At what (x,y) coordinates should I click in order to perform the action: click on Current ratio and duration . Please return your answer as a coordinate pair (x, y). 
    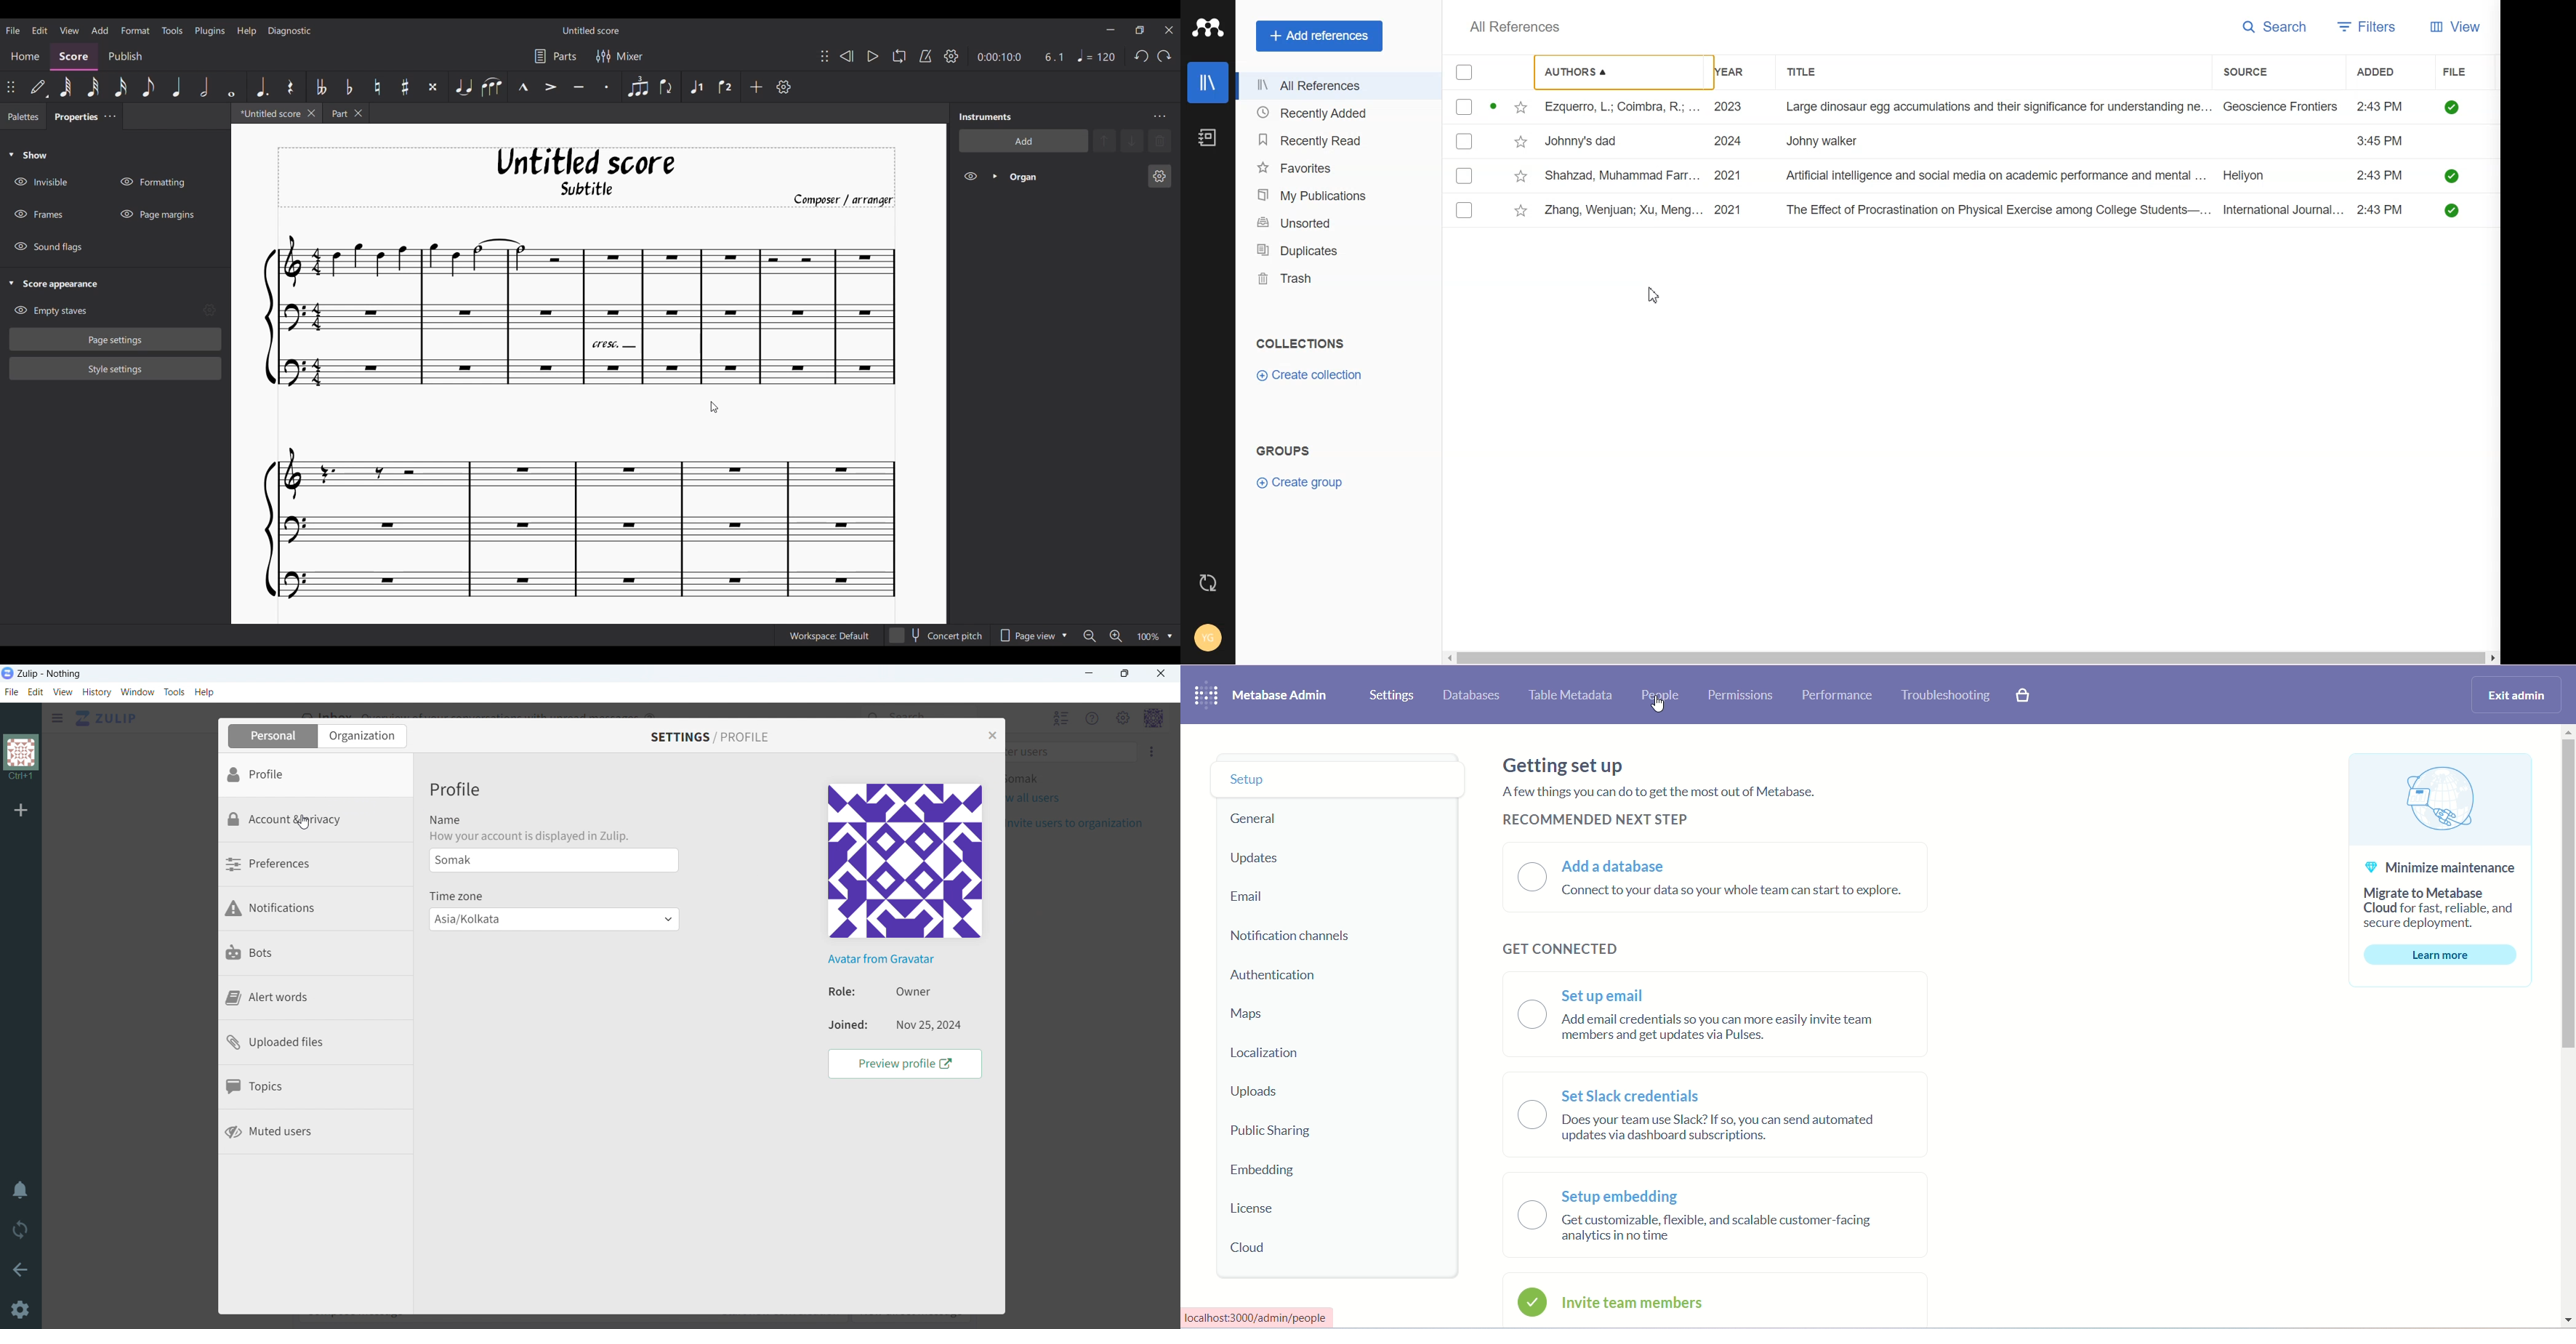
    Looking at the image, I should click on (1022, 57).